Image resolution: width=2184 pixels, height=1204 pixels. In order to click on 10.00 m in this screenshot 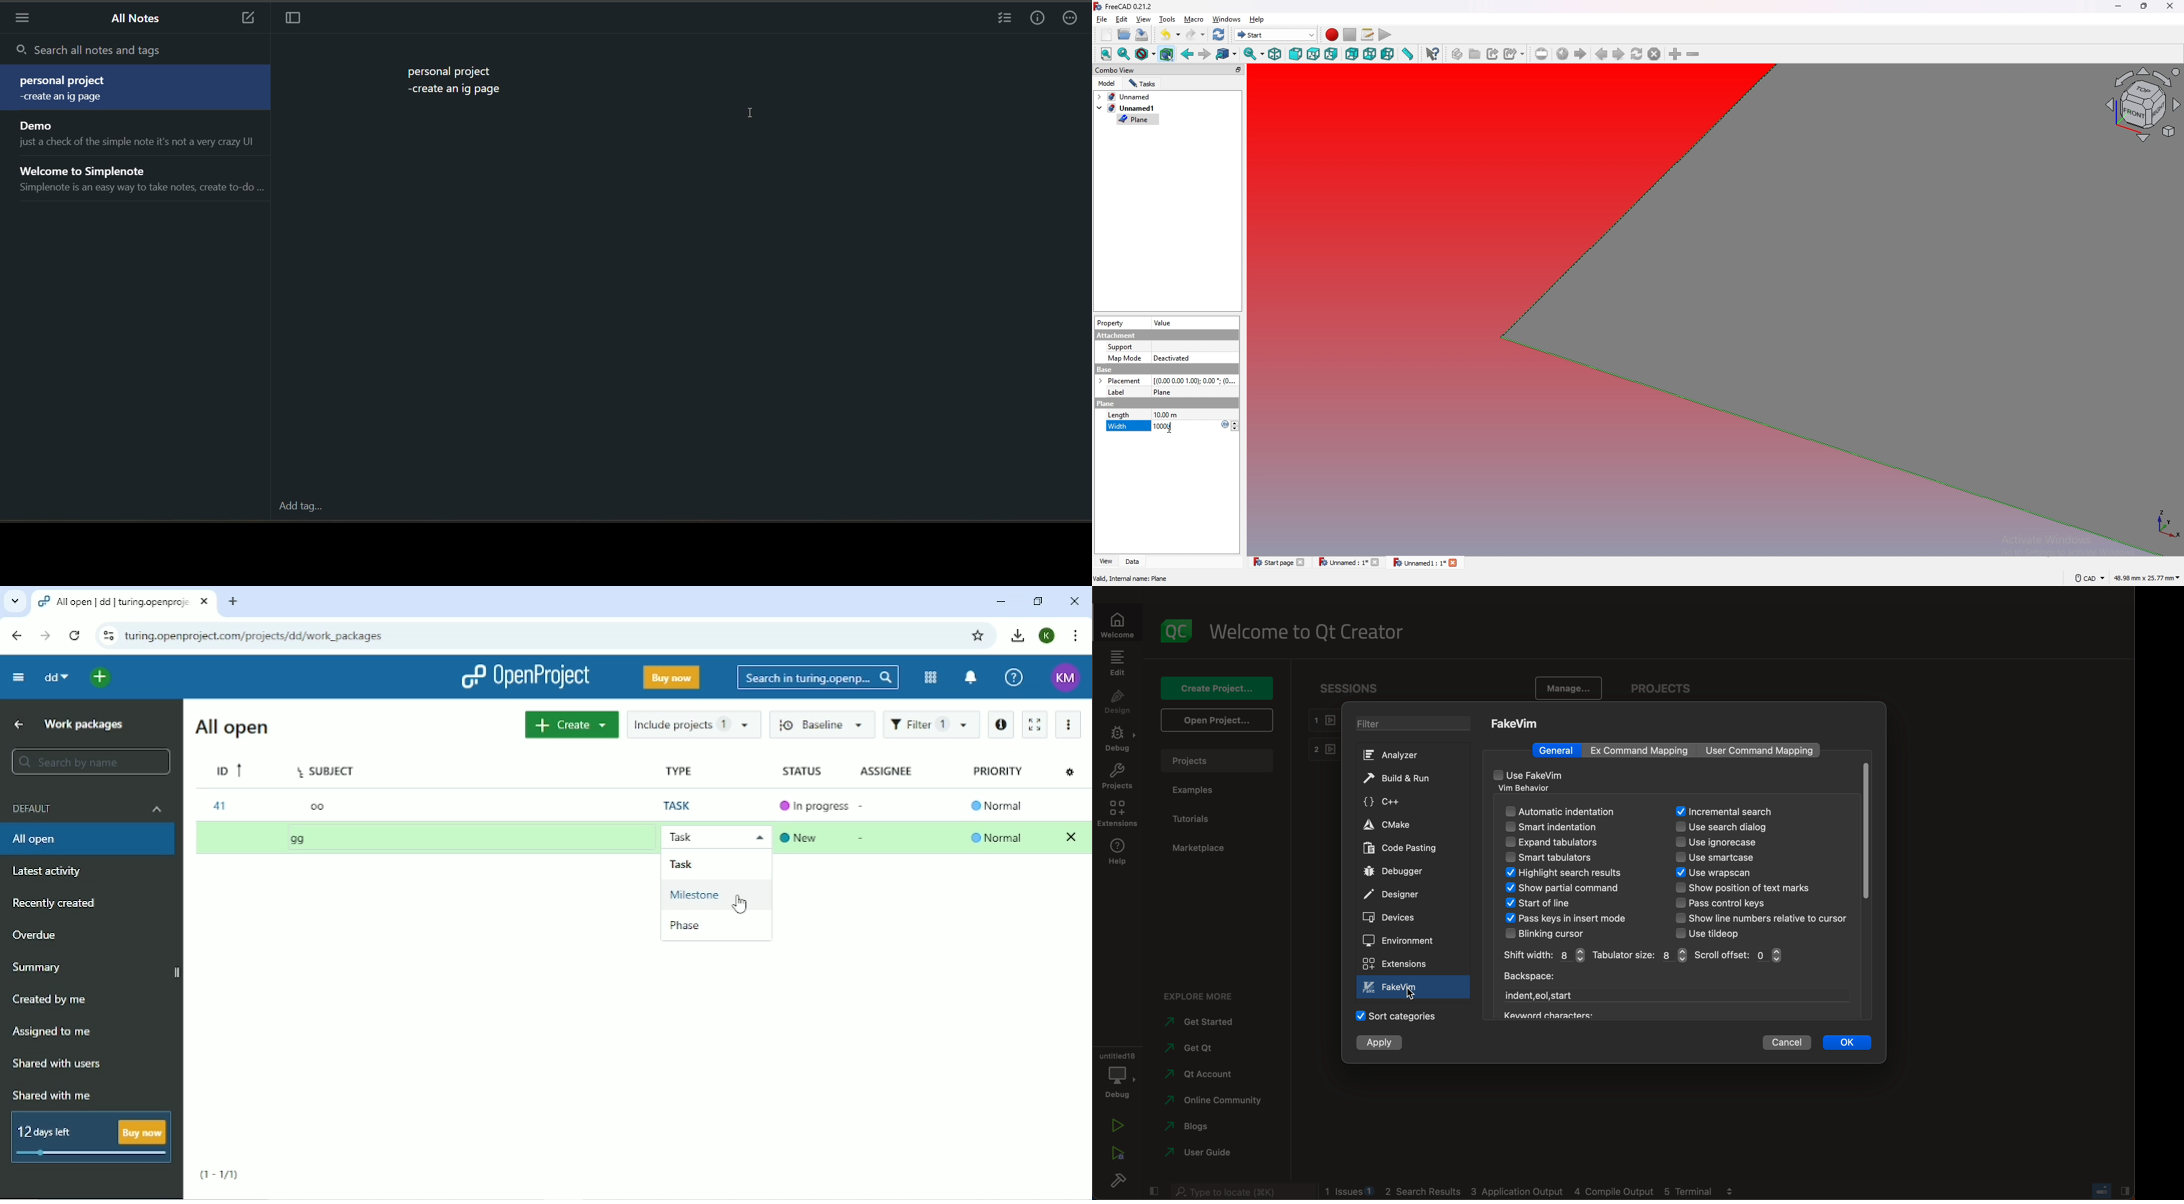, I will do `click(1196, 415)`.